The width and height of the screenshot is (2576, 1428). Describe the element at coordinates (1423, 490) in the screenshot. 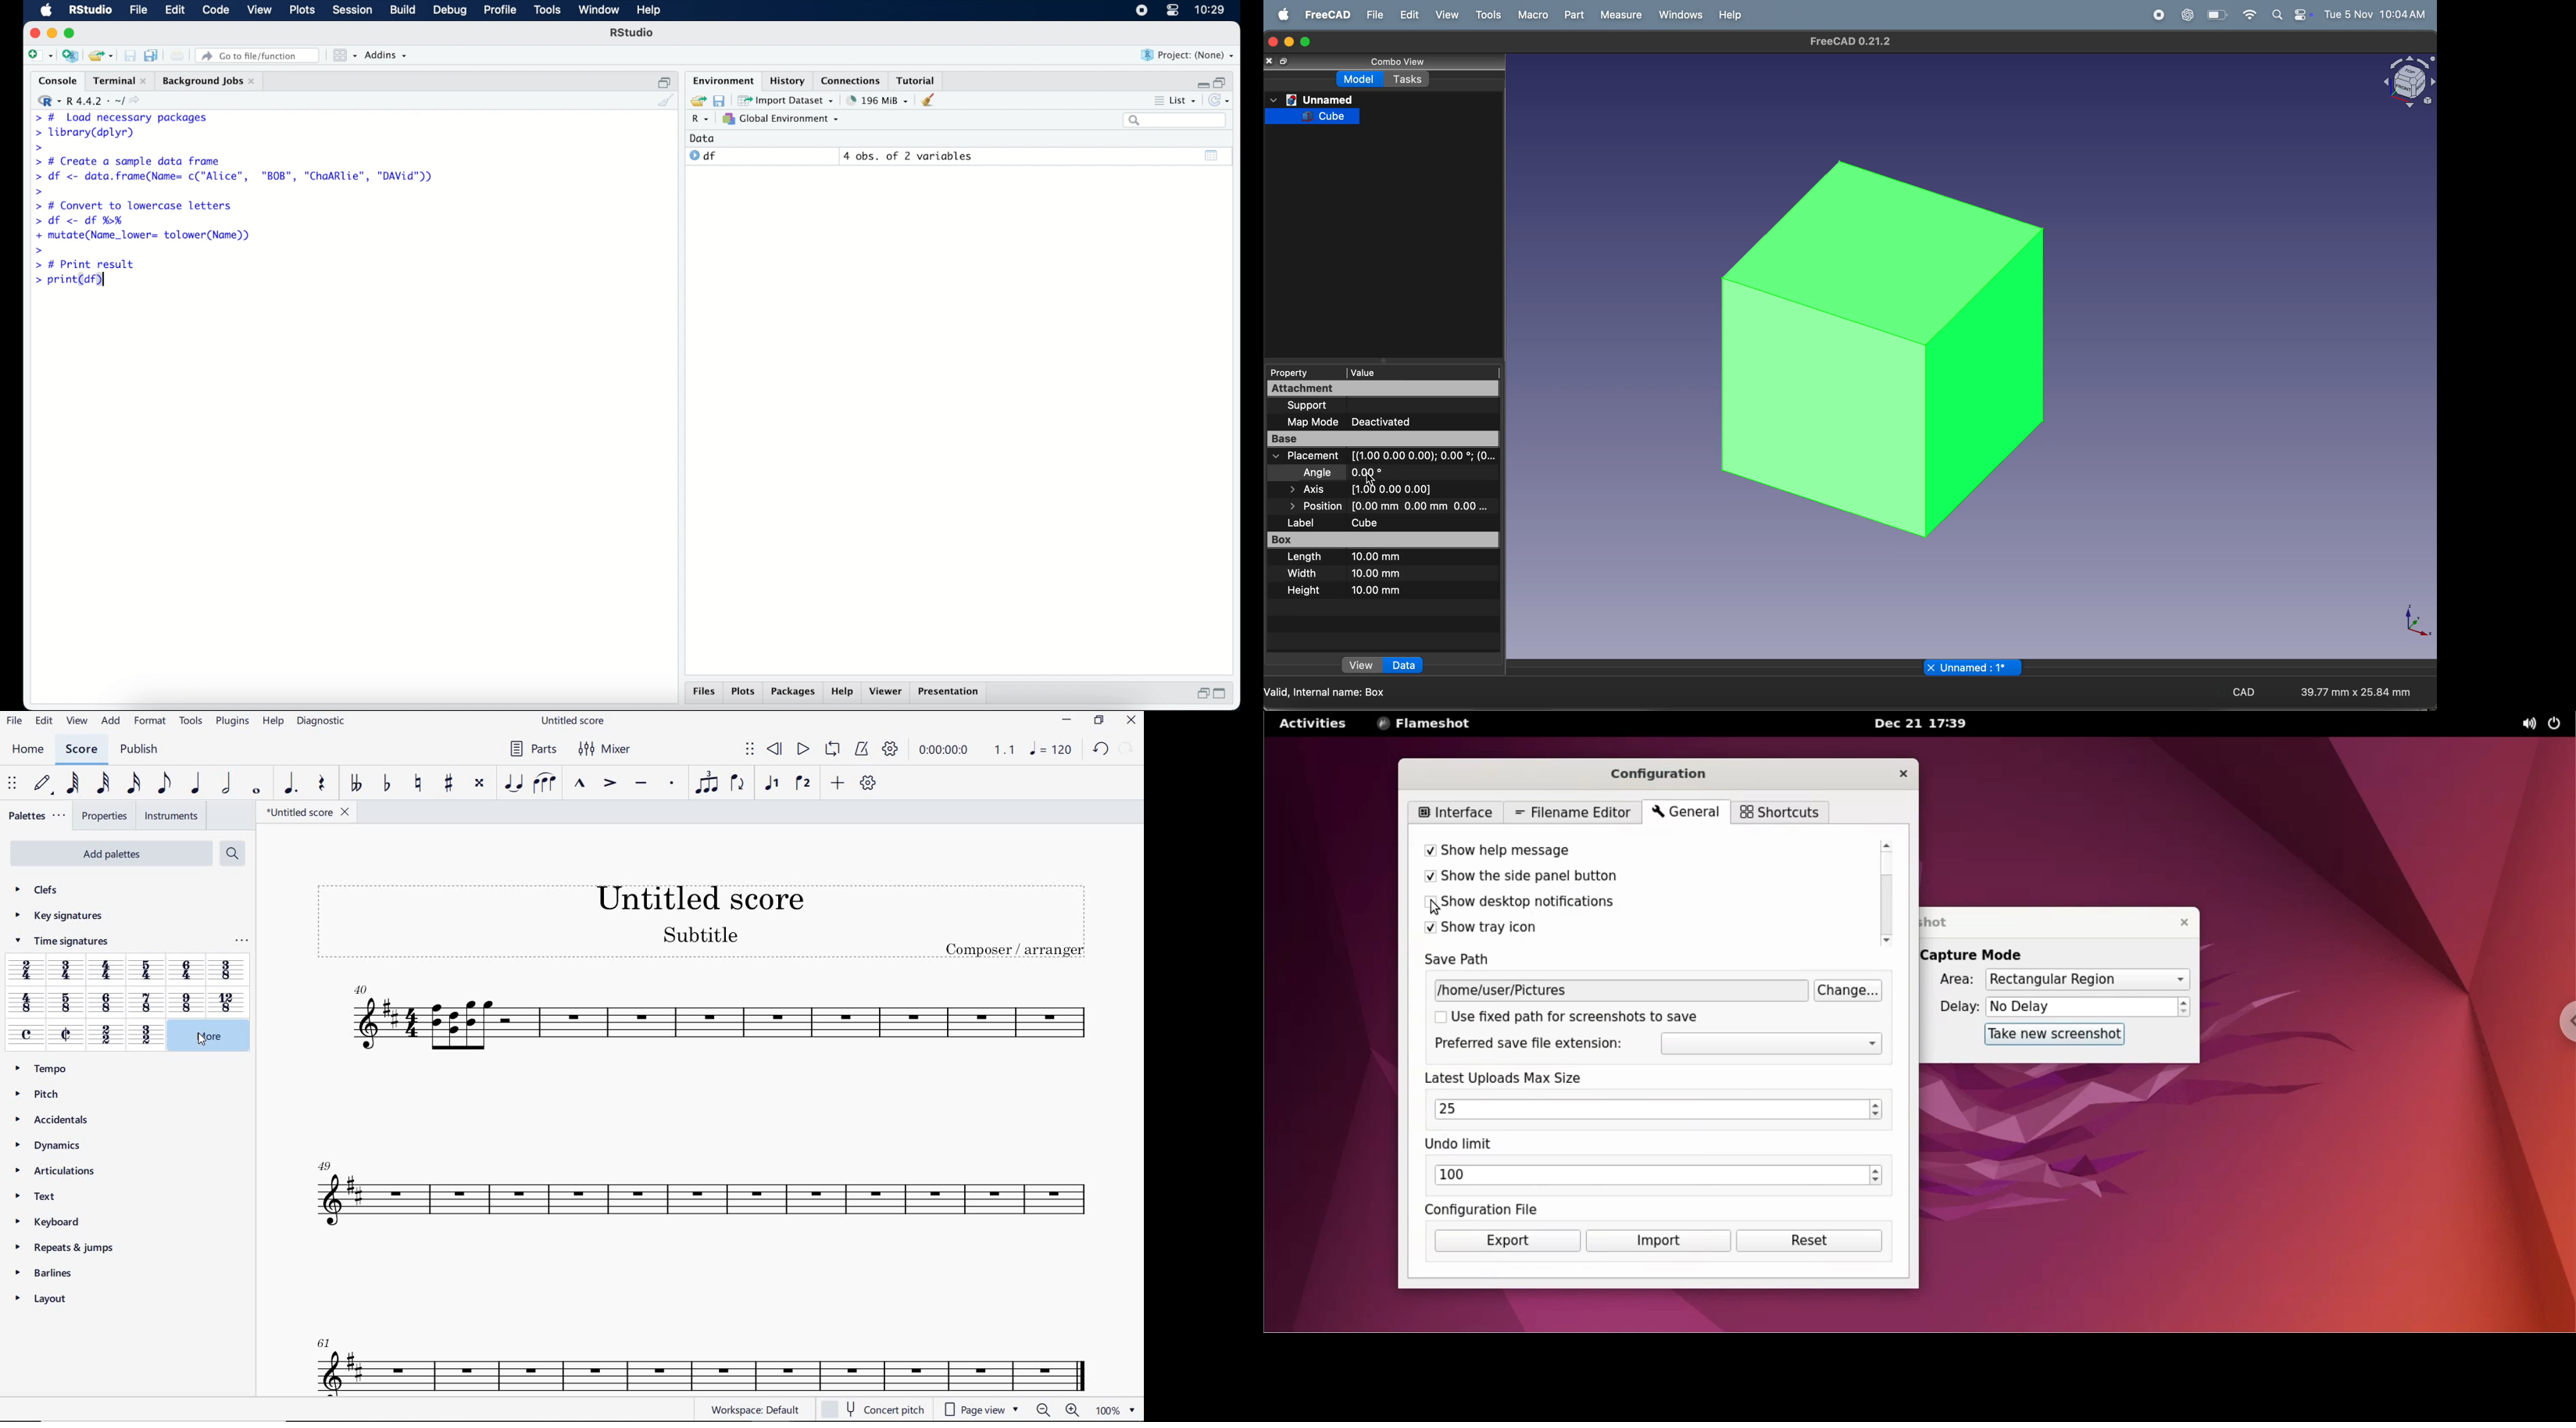

I see `all axis` at that location.